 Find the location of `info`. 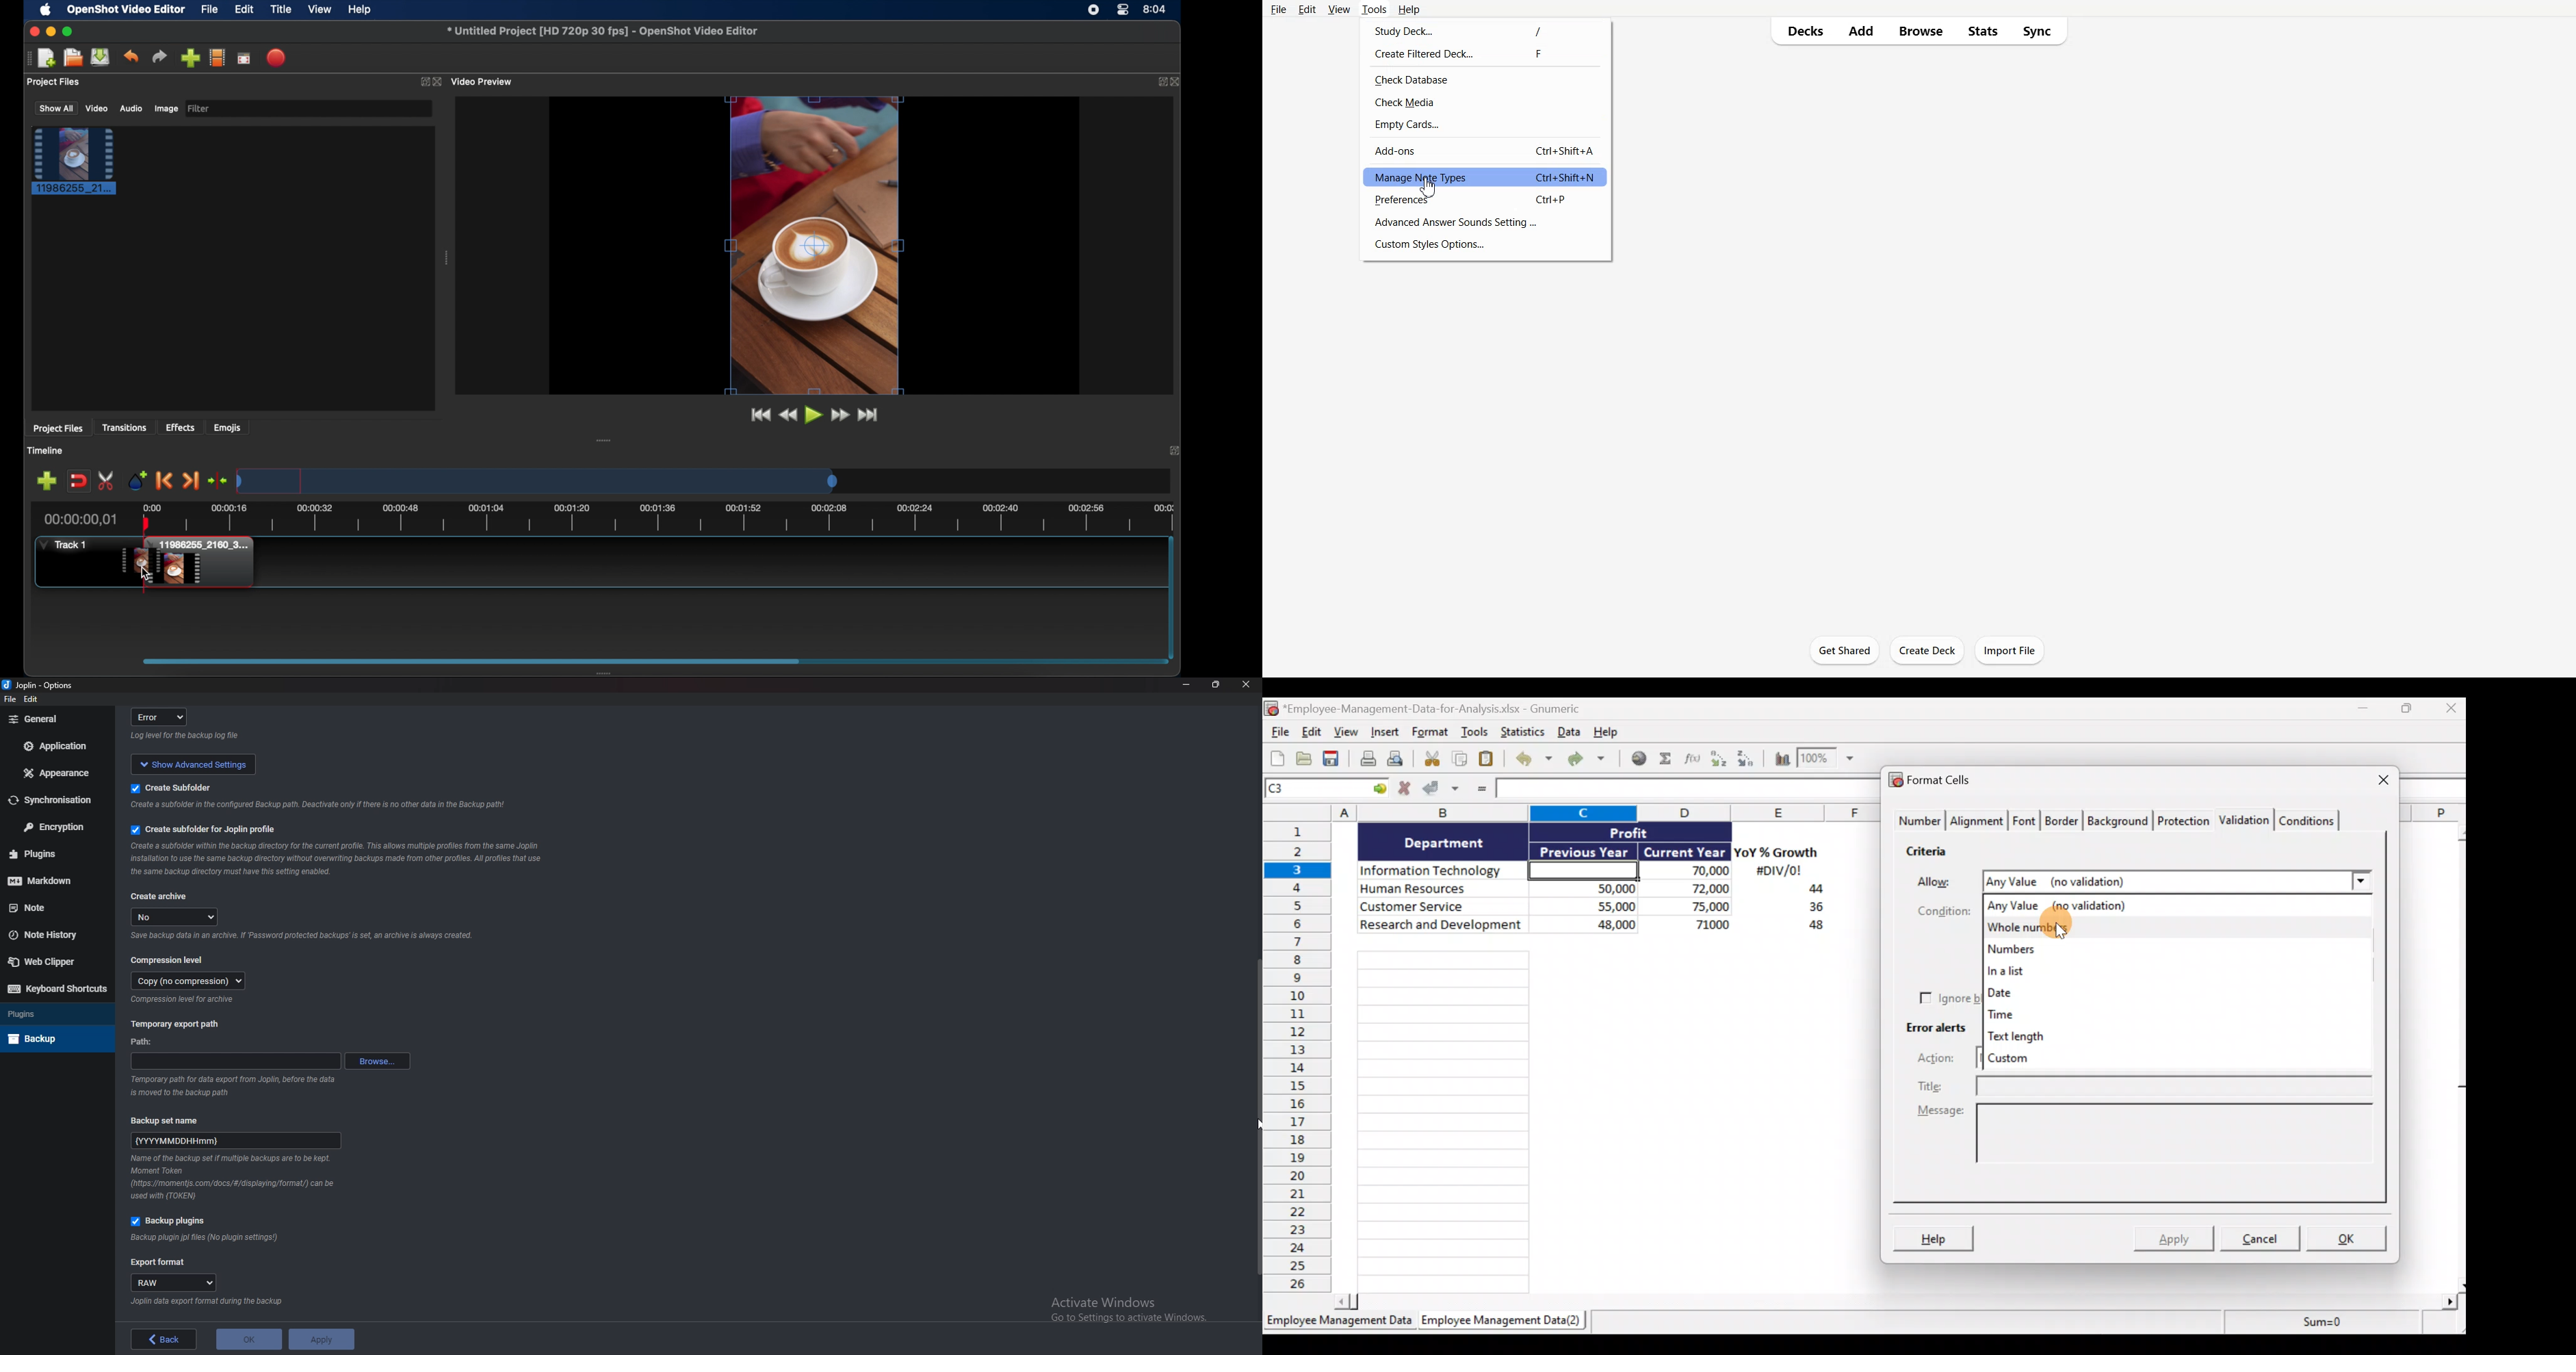

info is located at coordinates (237, 1084).